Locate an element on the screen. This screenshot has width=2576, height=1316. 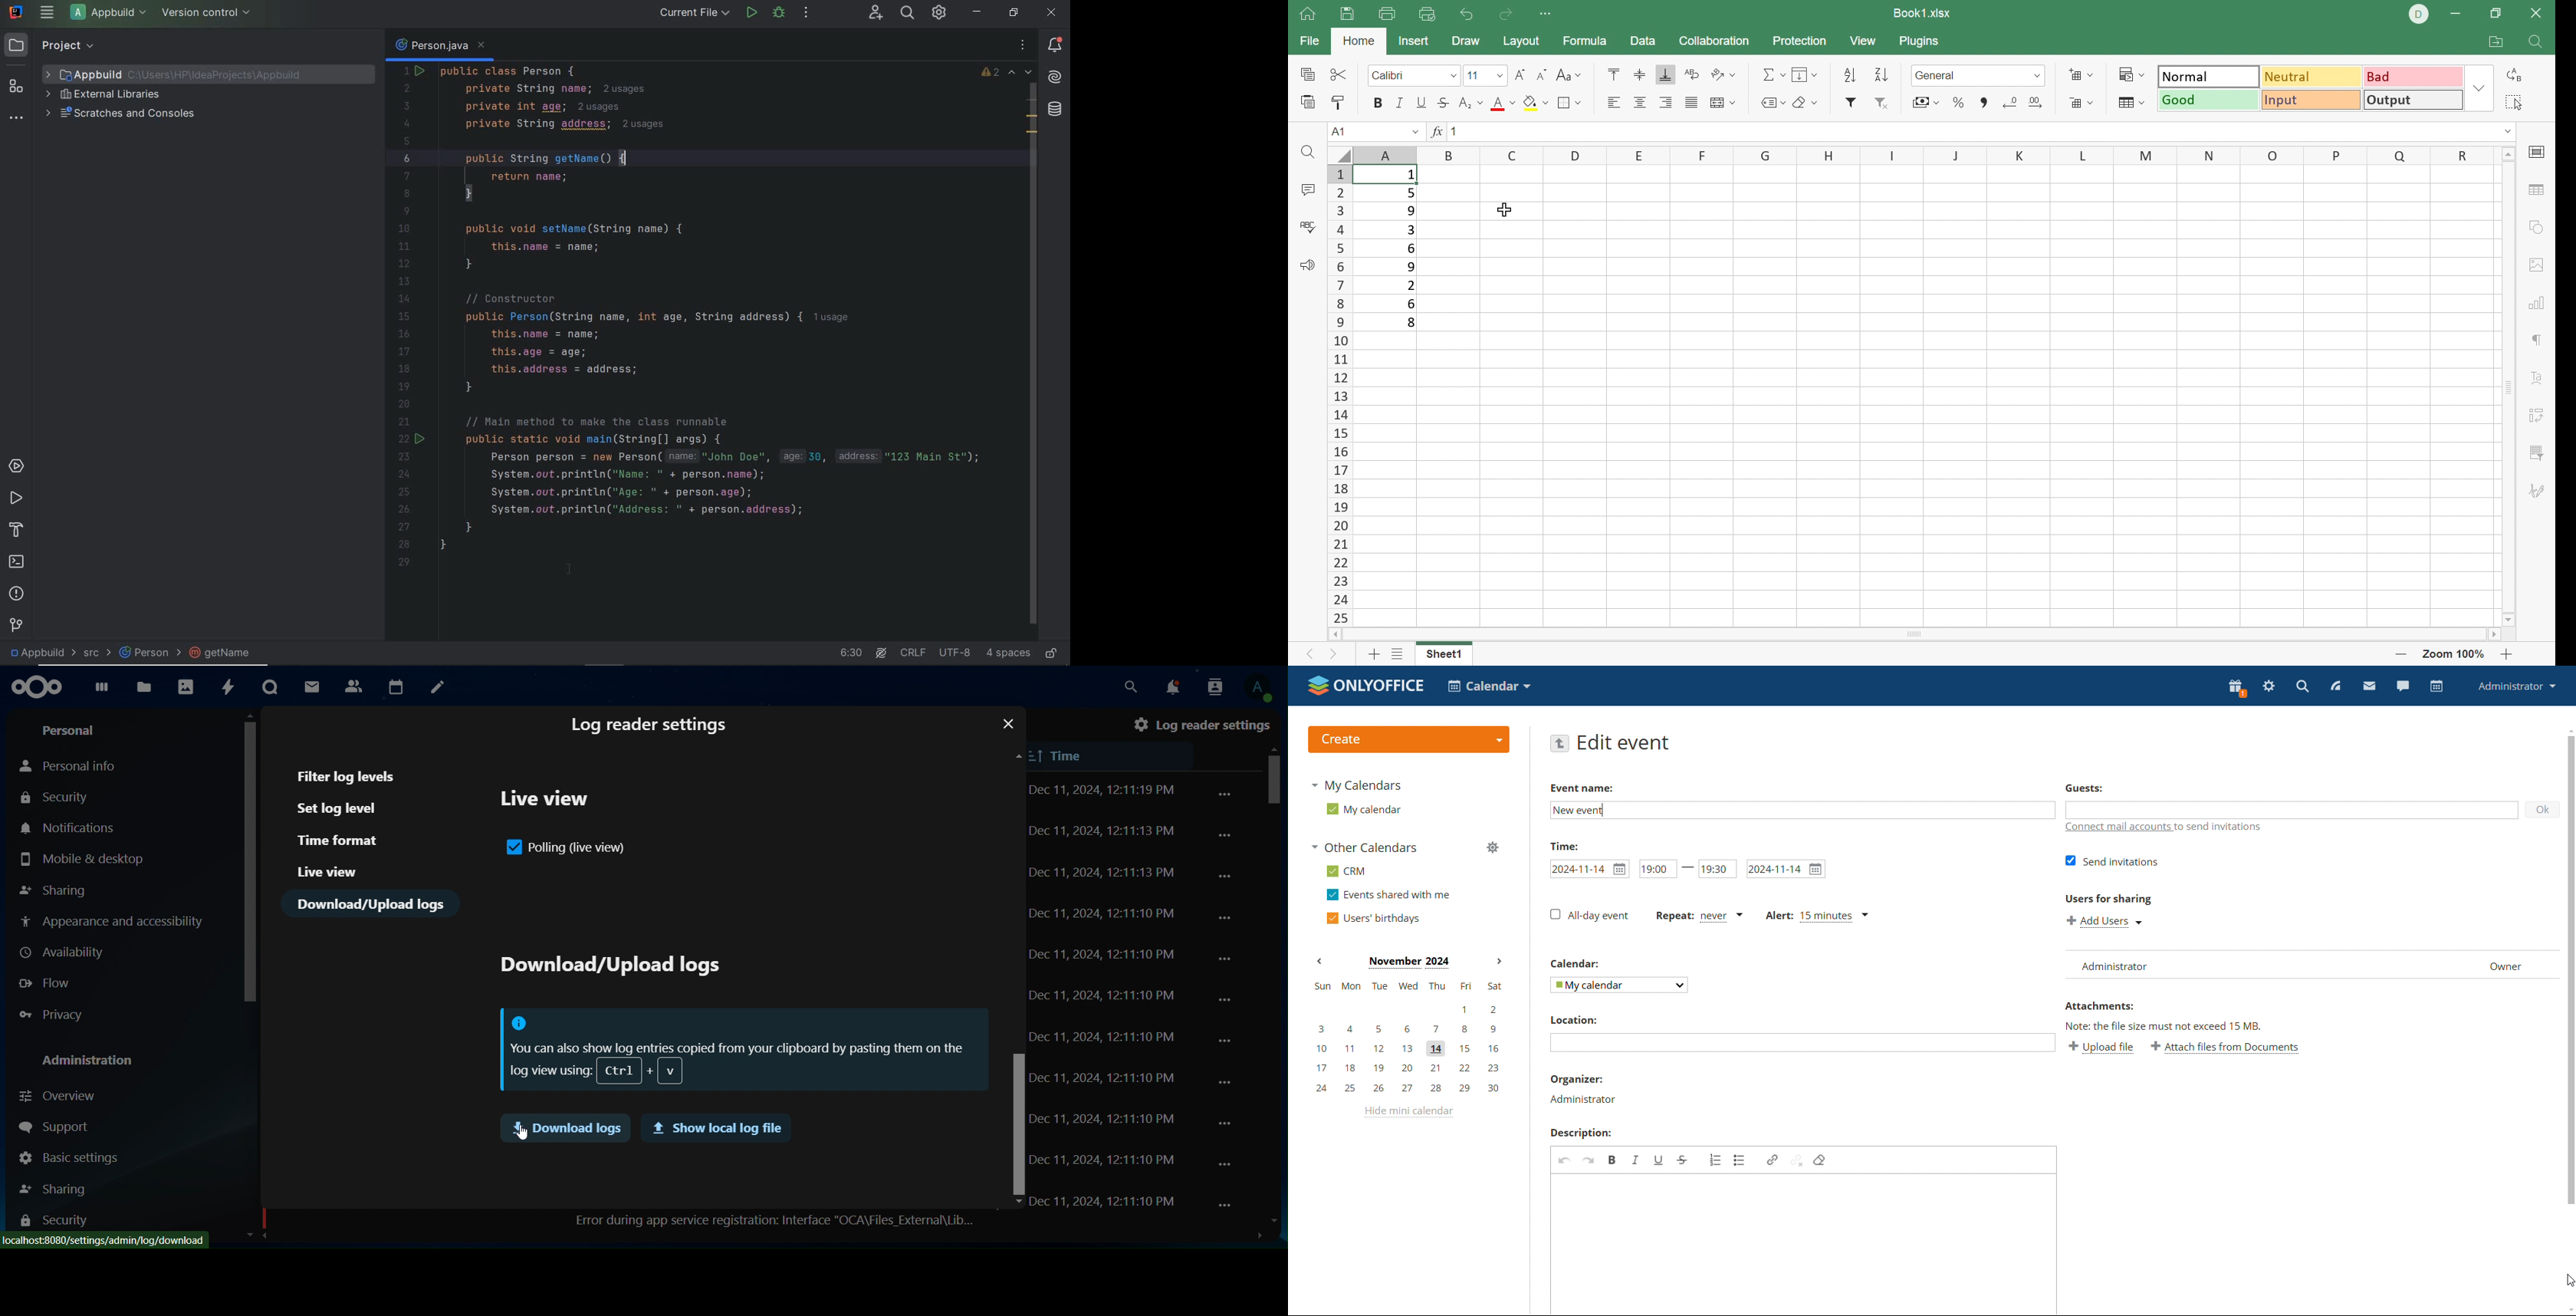
administration is located at coordinates (93, 1061).